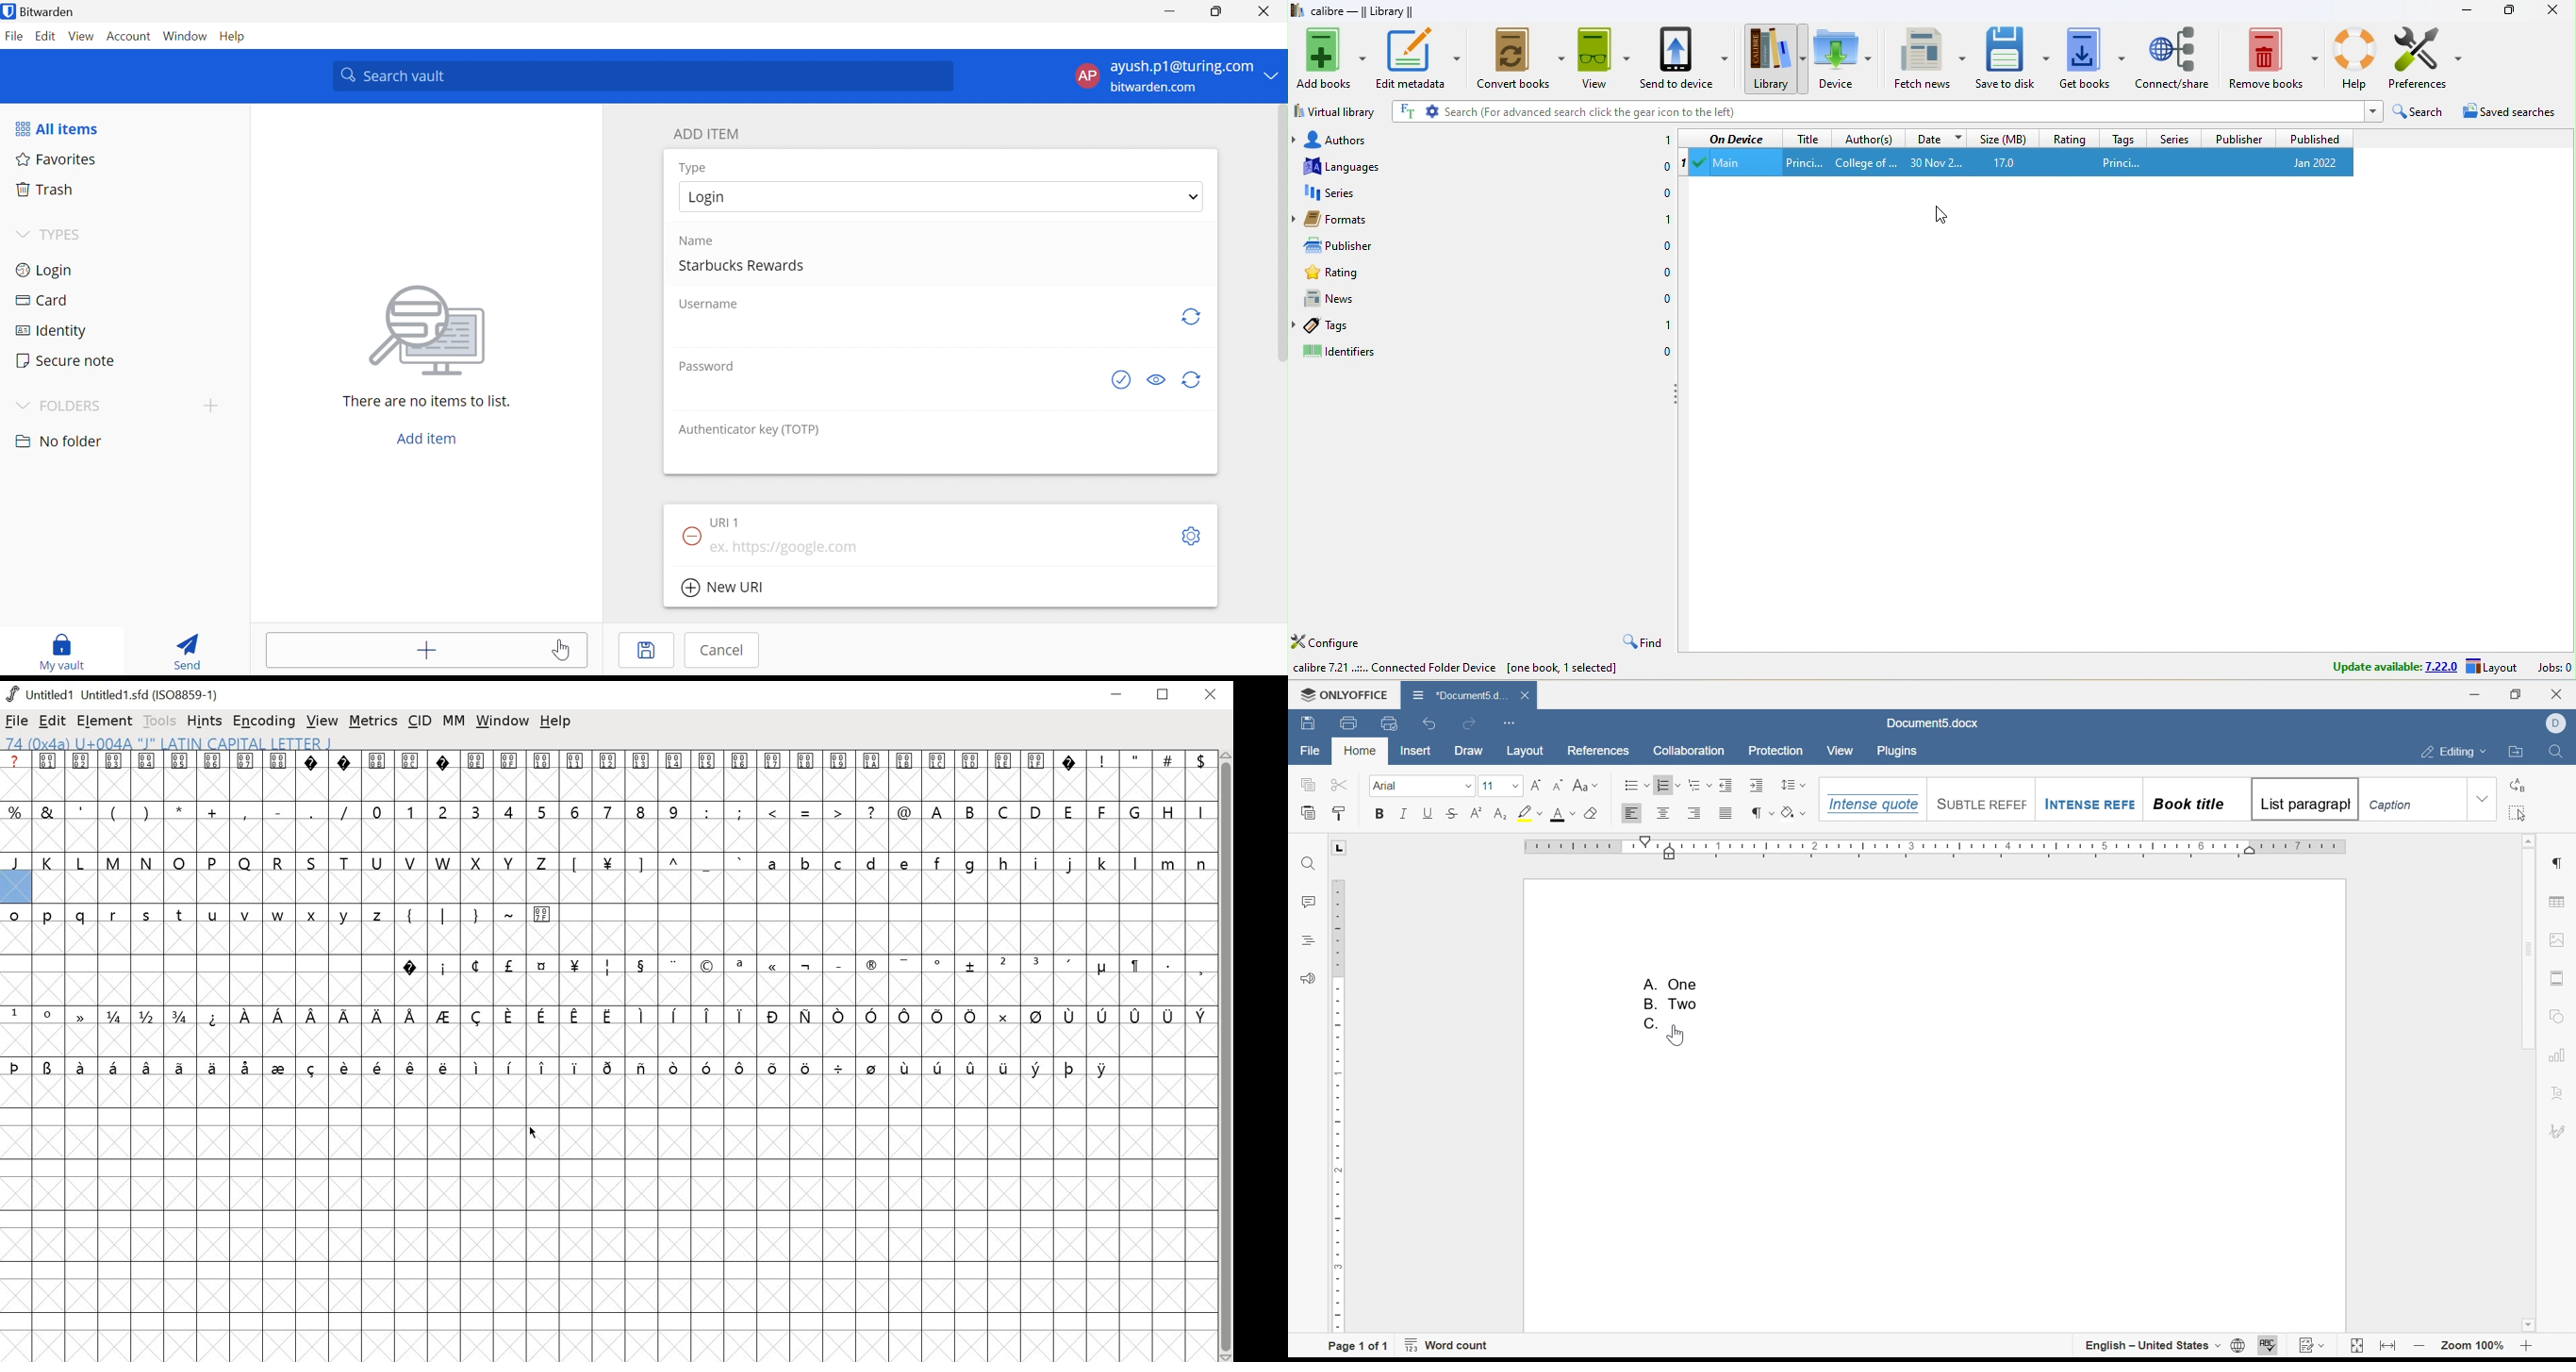 Image resolution: width=2576 pixels, height=1372 pixels. I want to click on 30 nov 2, so click(1942, 162).